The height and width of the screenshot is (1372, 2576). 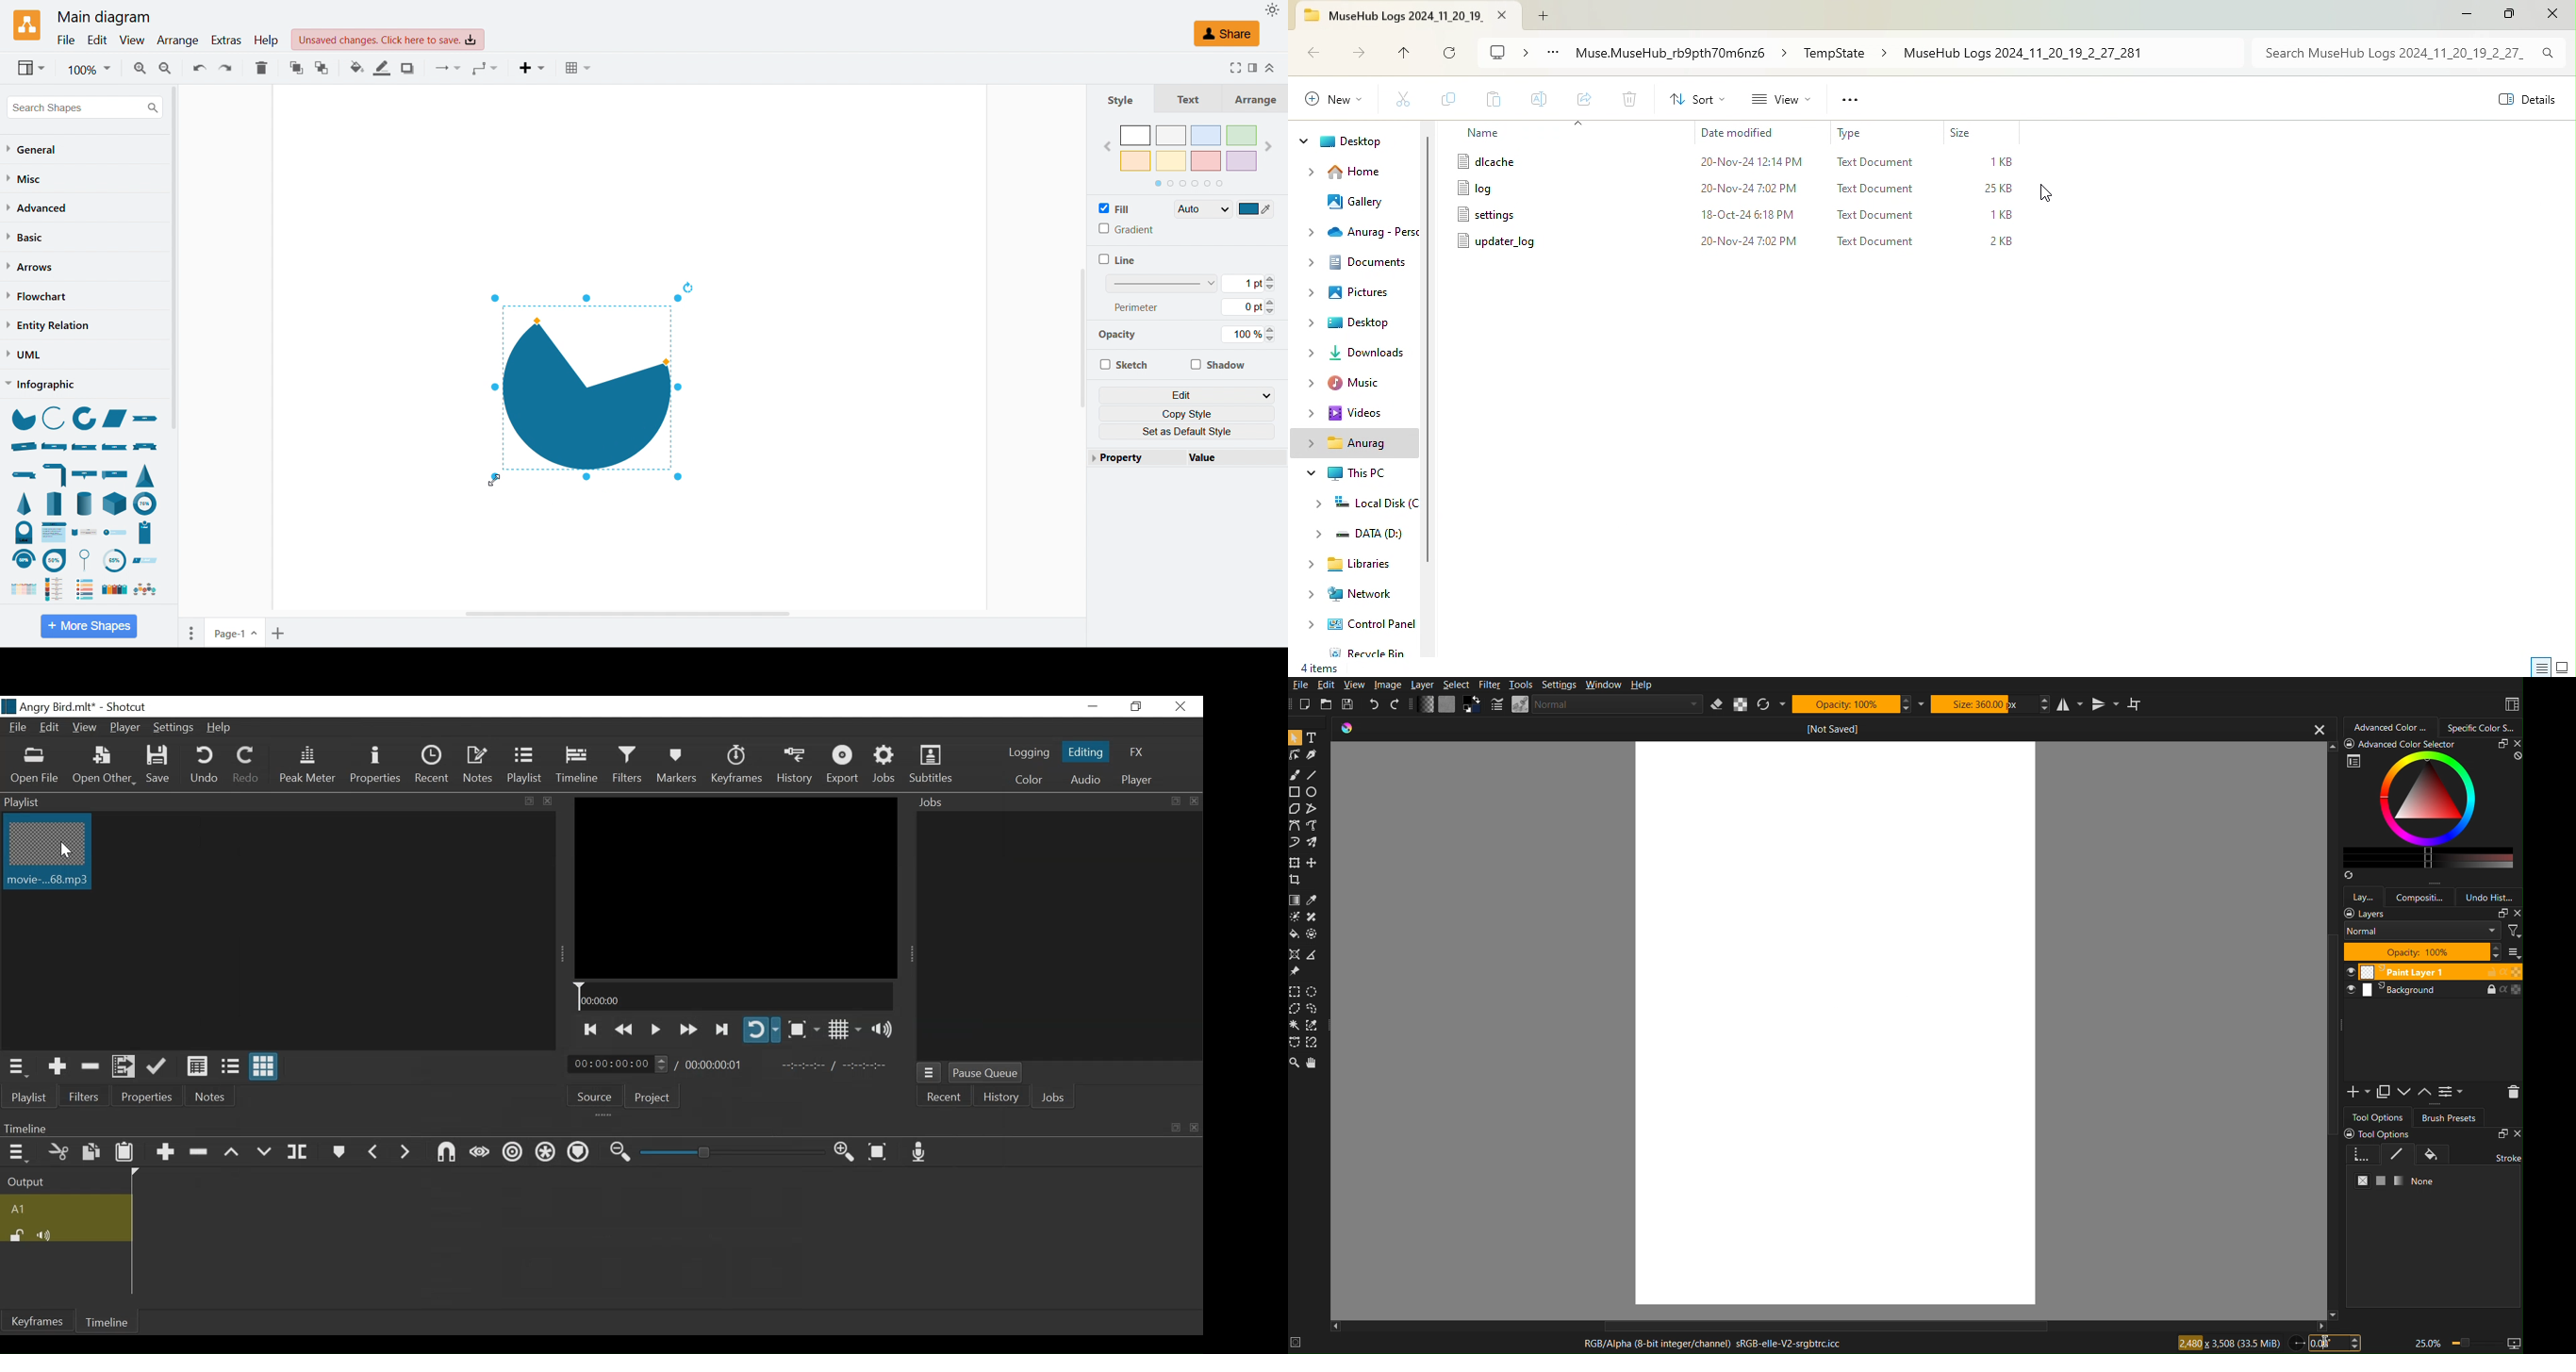 I want to click on Go back , so click(x=1107, y=148).